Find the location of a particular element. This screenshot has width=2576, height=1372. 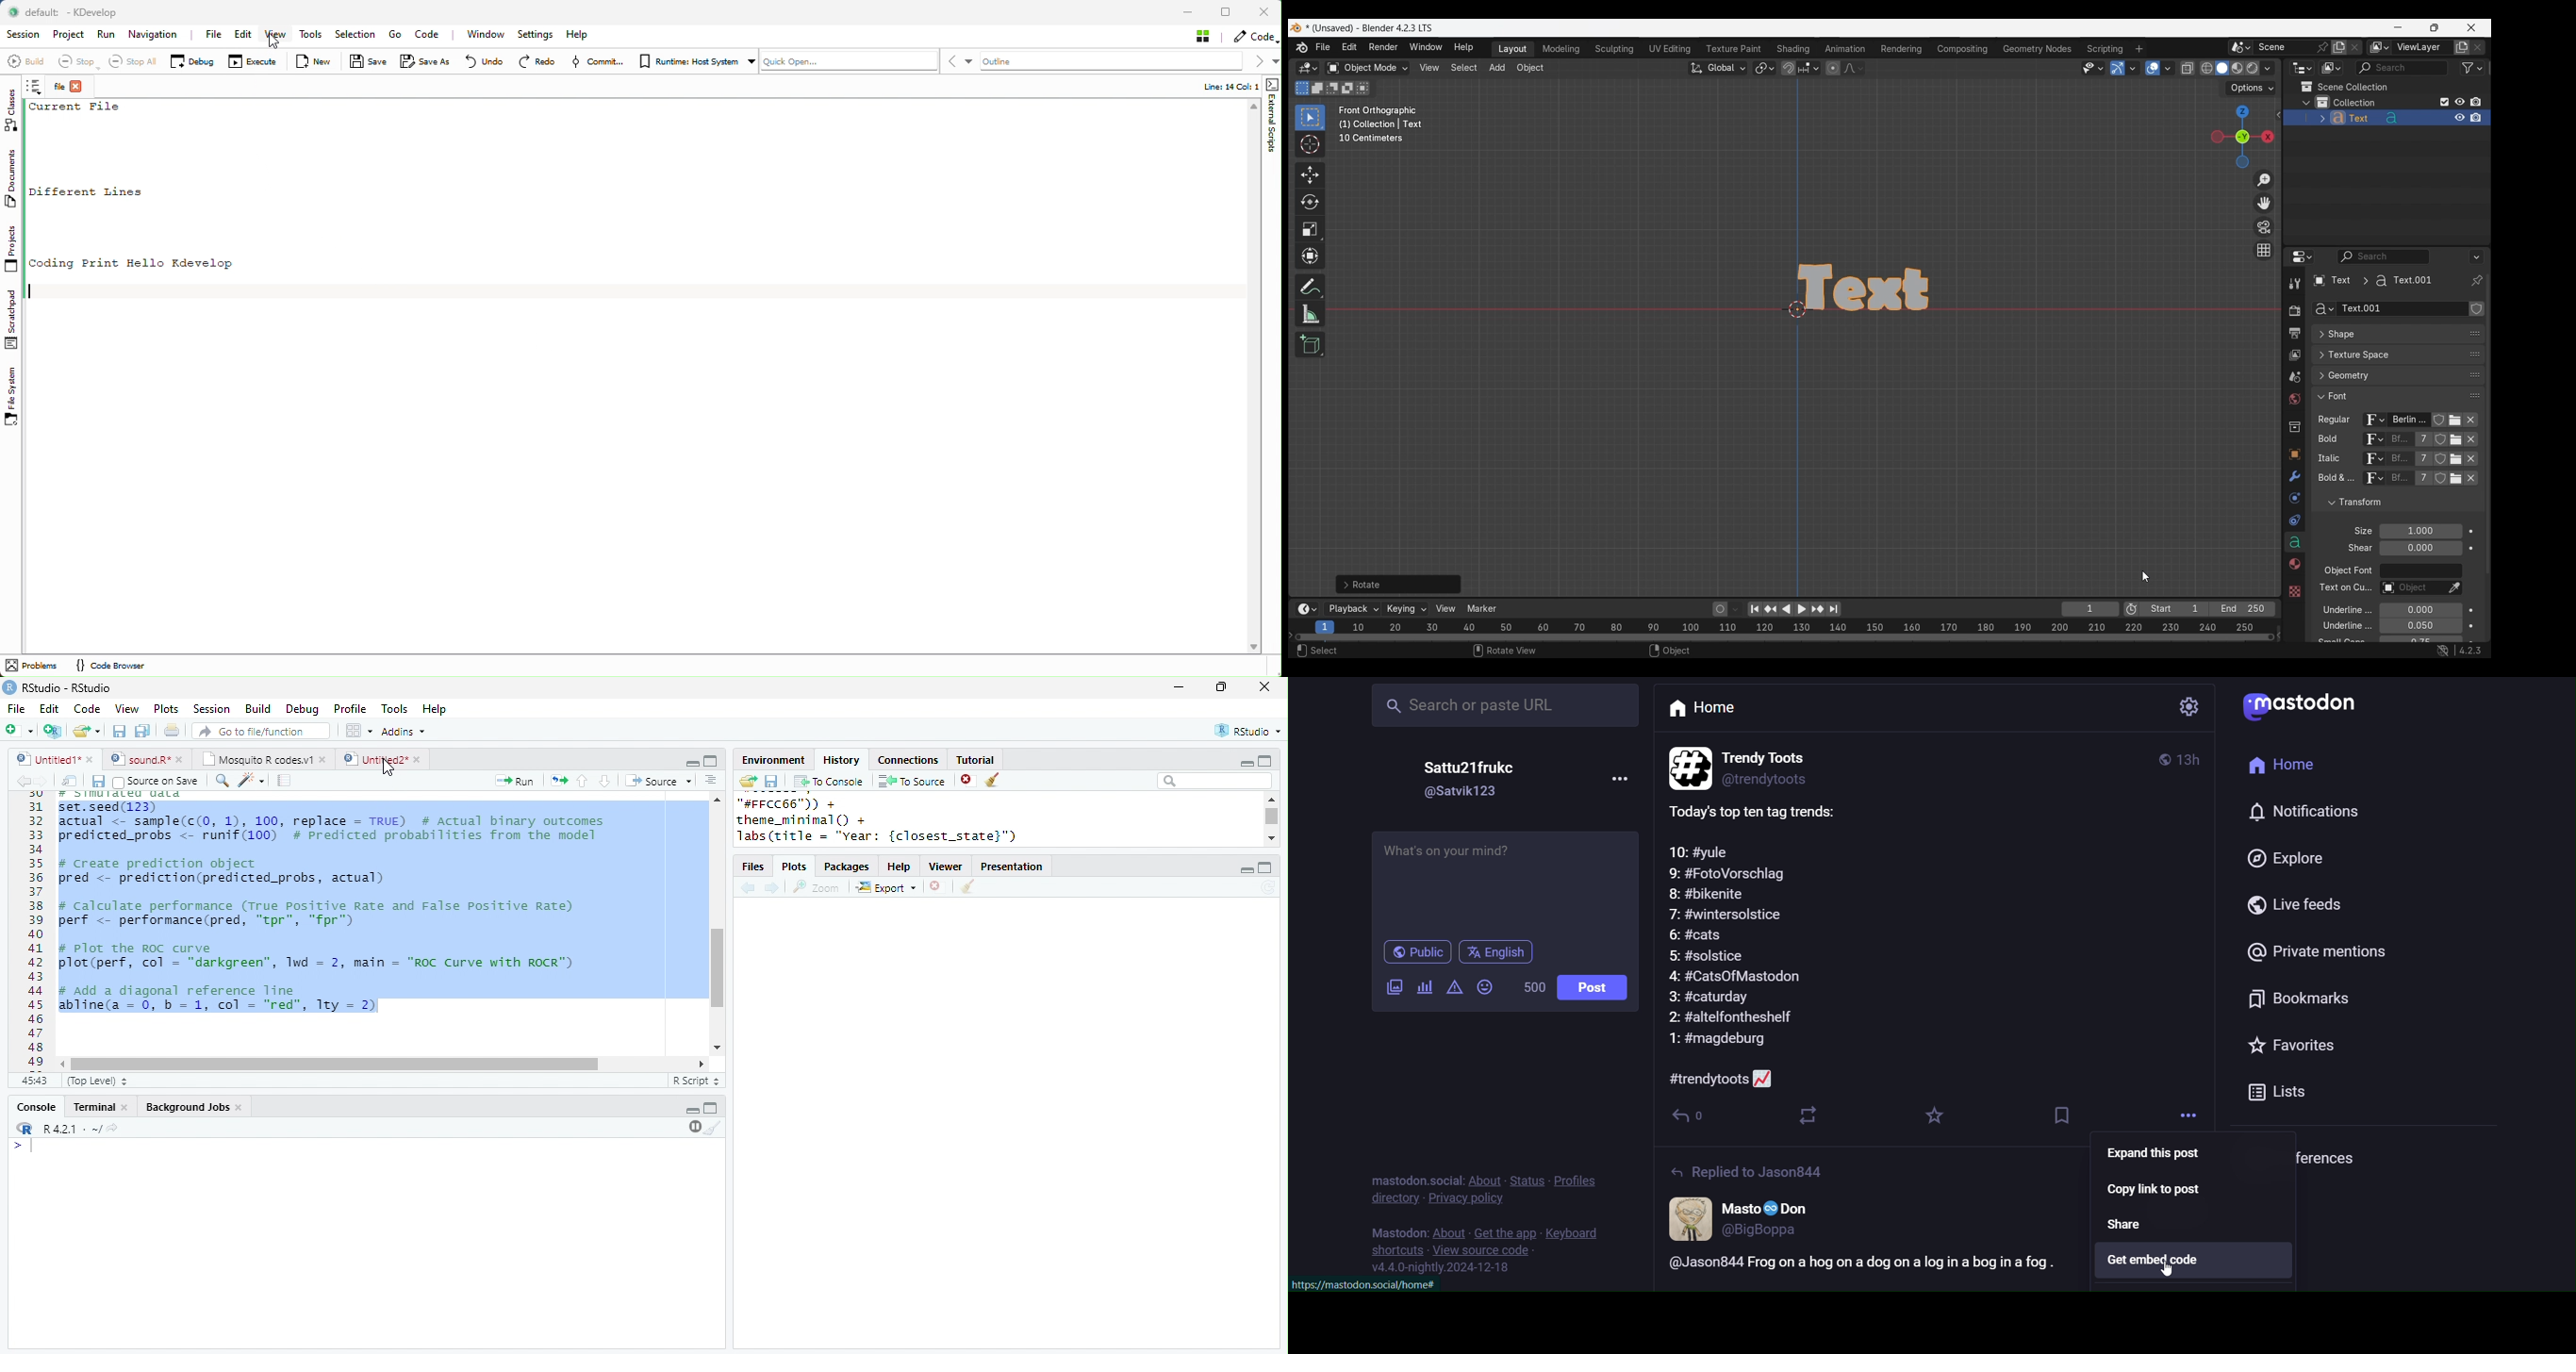

Transform options is located at coordinates (2251, 88).